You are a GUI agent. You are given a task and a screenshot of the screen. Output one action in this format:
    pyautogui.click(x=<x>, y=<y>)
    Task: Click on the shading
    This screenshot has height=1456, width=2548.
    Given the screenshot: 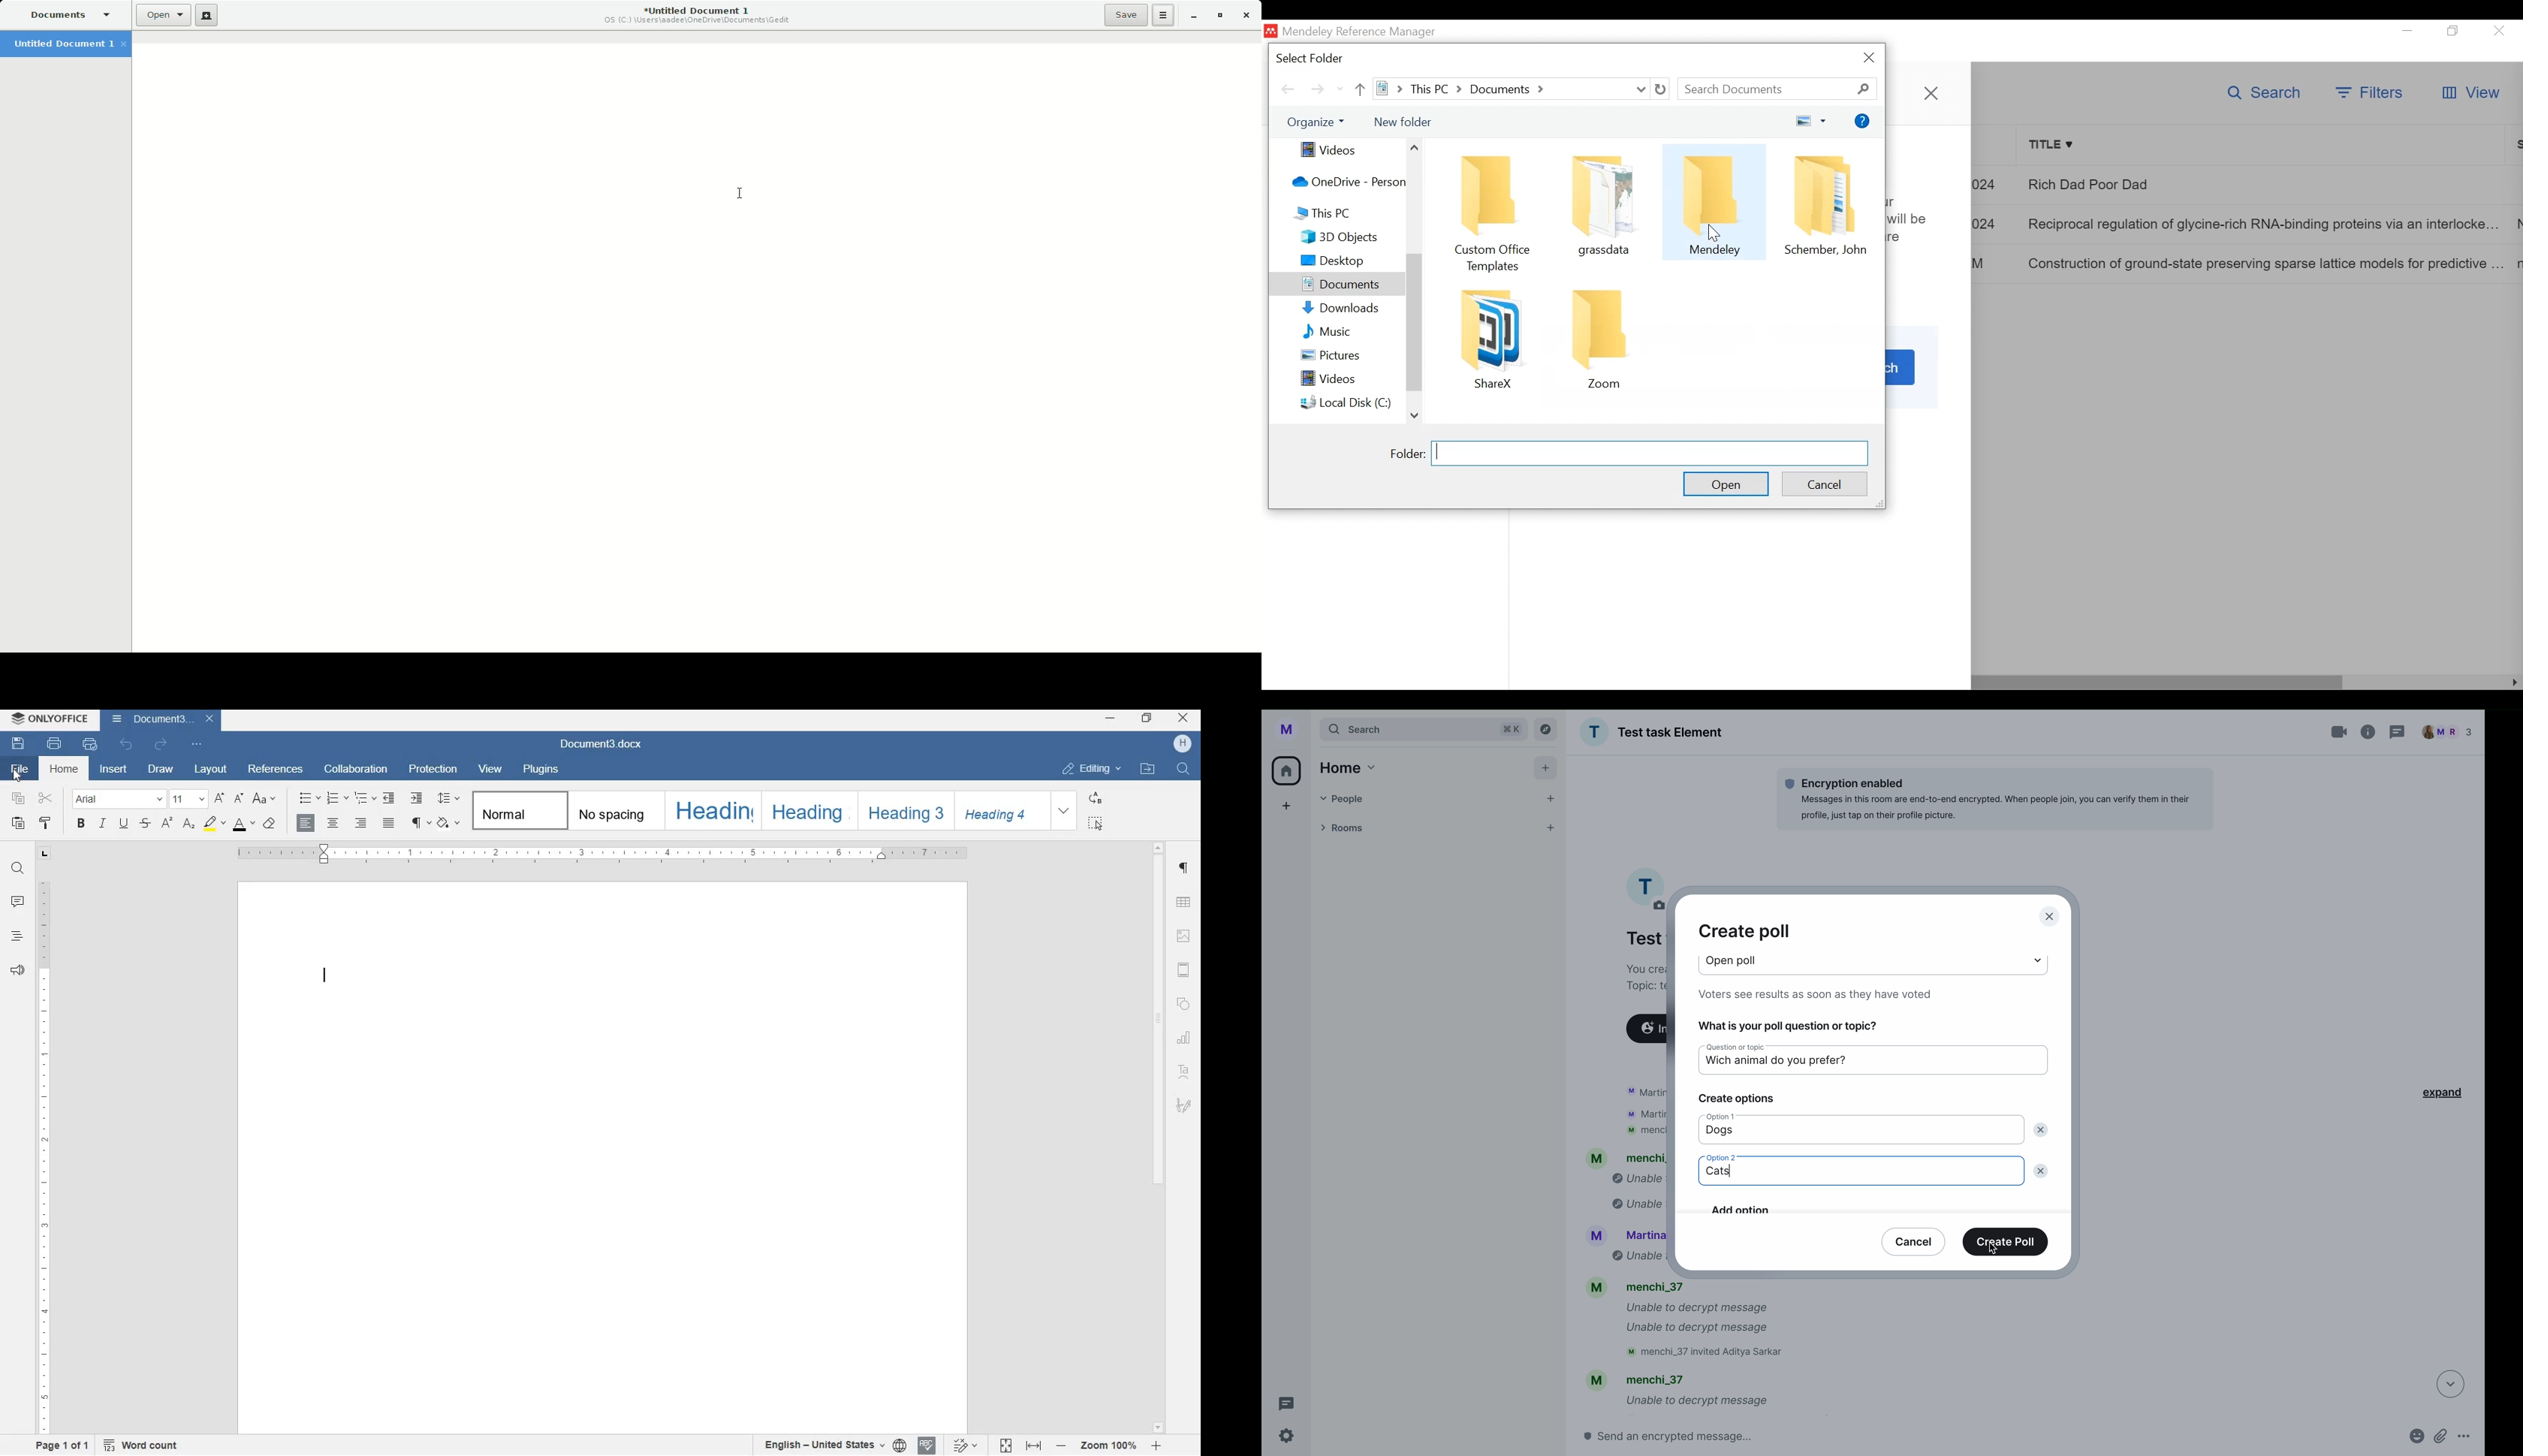 What is the action you would take?
    pyautogui.click(x=450, y=824)
    